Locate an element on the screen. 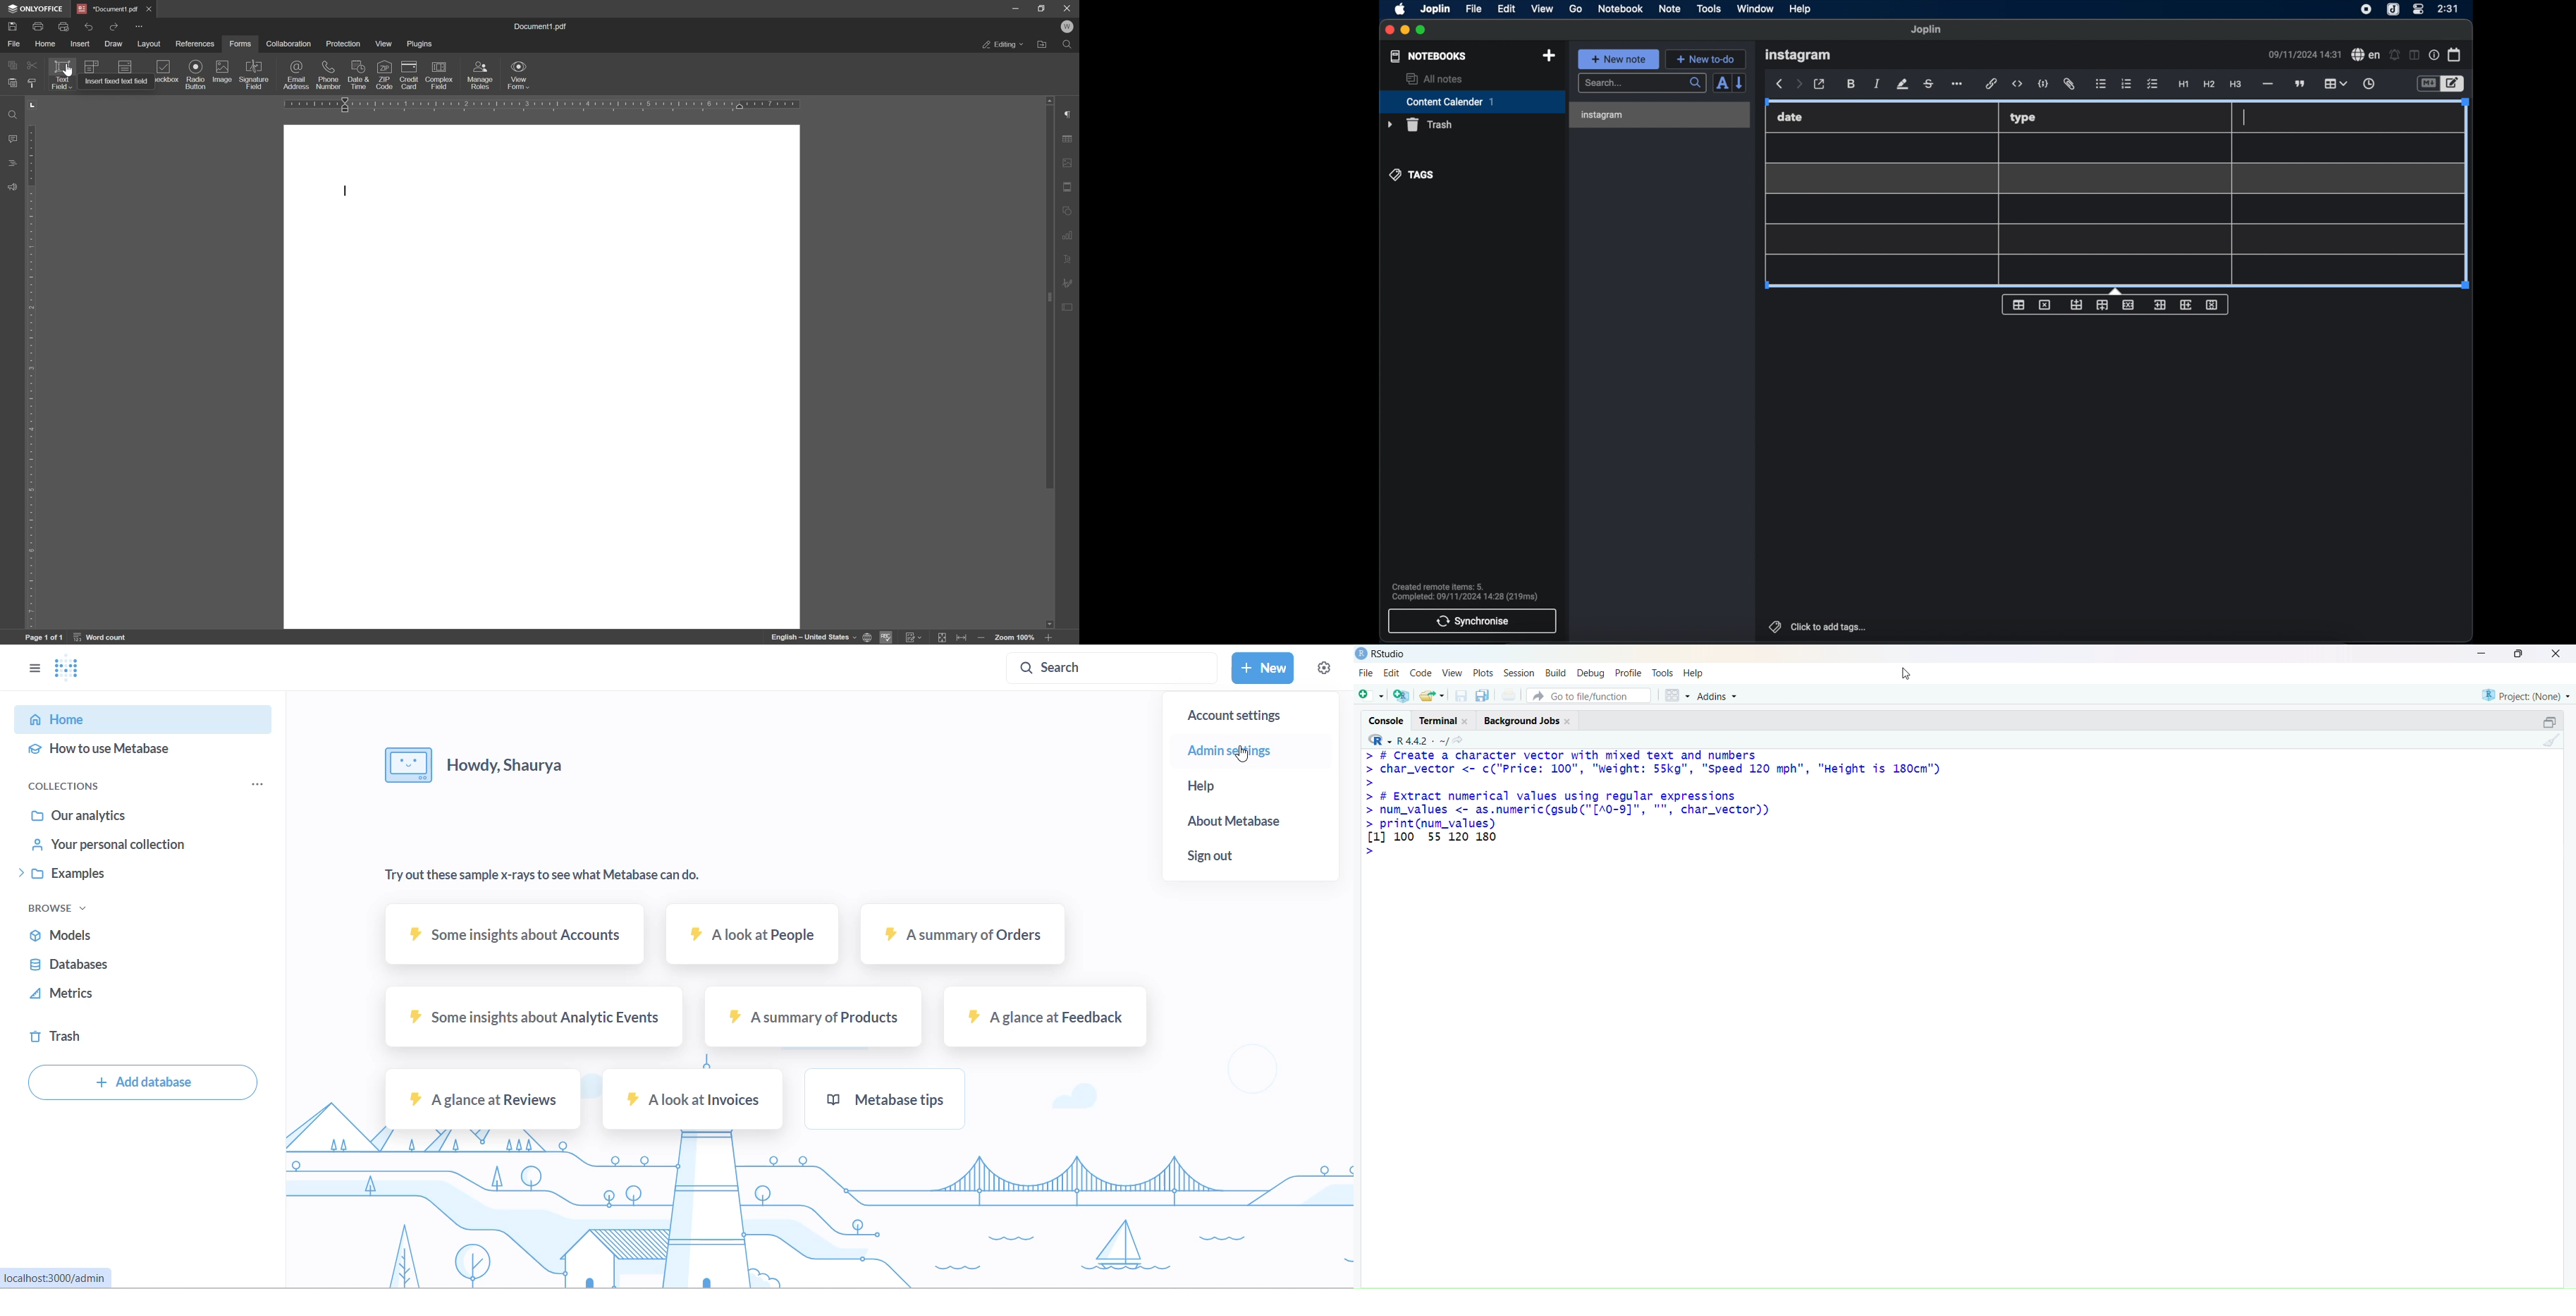 The height and width of the screenshot is (1316, 2576). toggle sort order field is located at coordinates (1722, 84).